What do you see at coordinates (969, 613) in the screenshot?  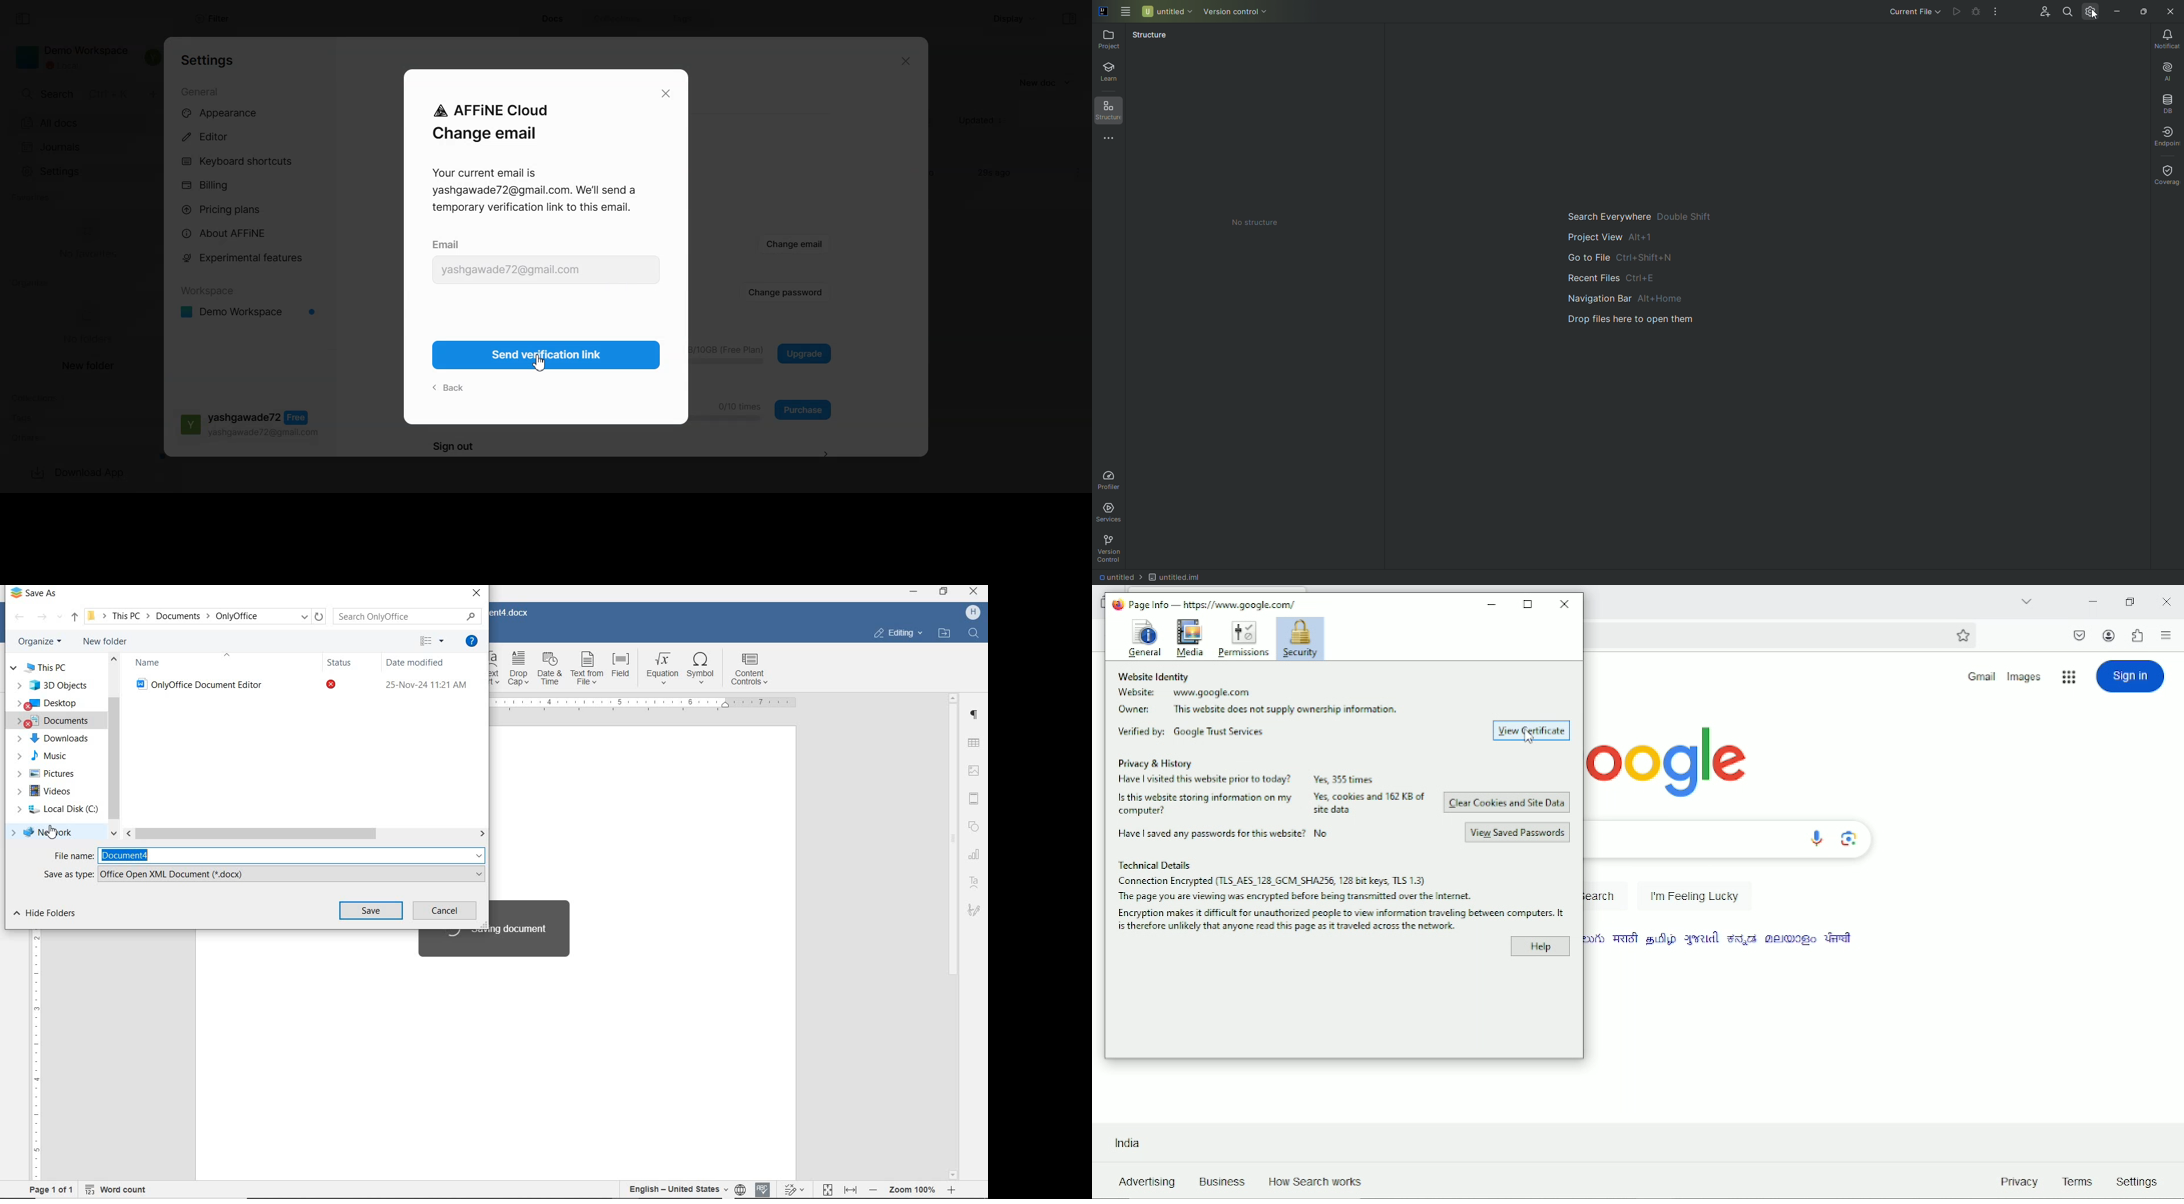 I see `H` at bounding box center [969, 613].